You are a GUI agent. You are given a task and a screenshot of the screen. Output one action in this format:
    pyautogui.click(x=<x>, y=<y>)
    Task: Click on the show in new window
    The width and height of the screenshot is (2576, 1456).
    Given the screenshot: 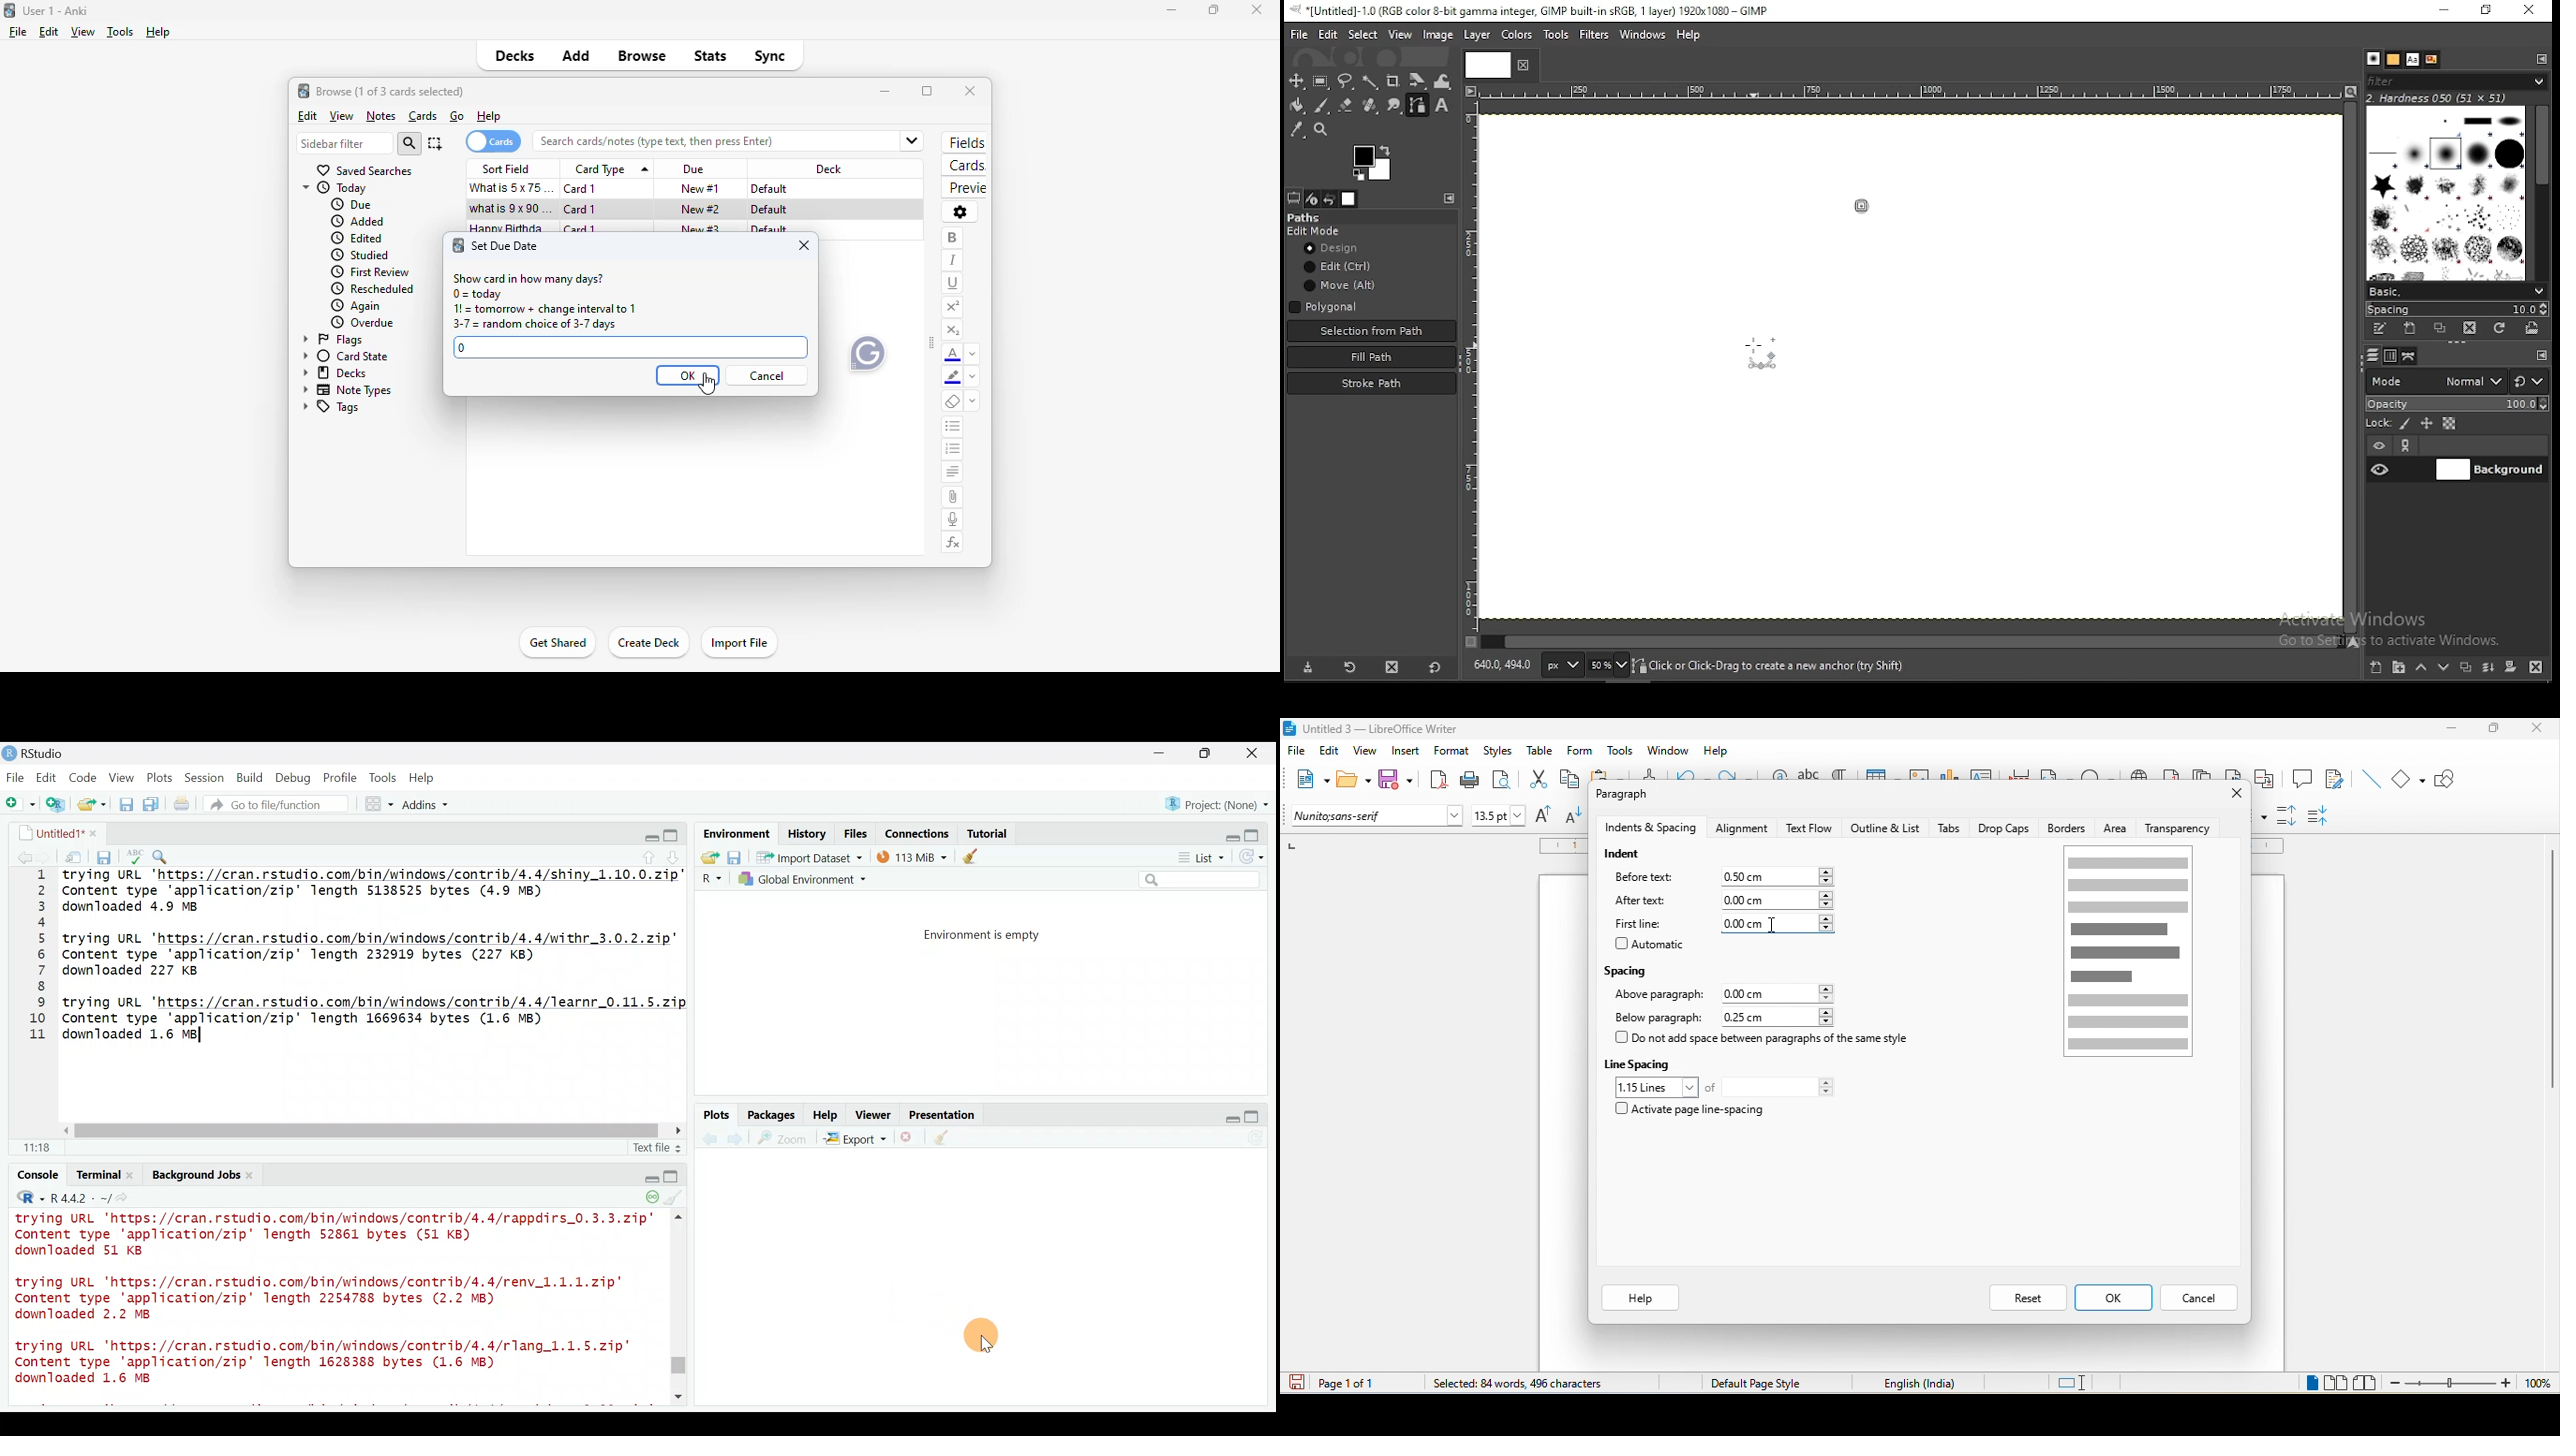 What is the action you would take?
    pyautogui.click(x=74, y=855)
    